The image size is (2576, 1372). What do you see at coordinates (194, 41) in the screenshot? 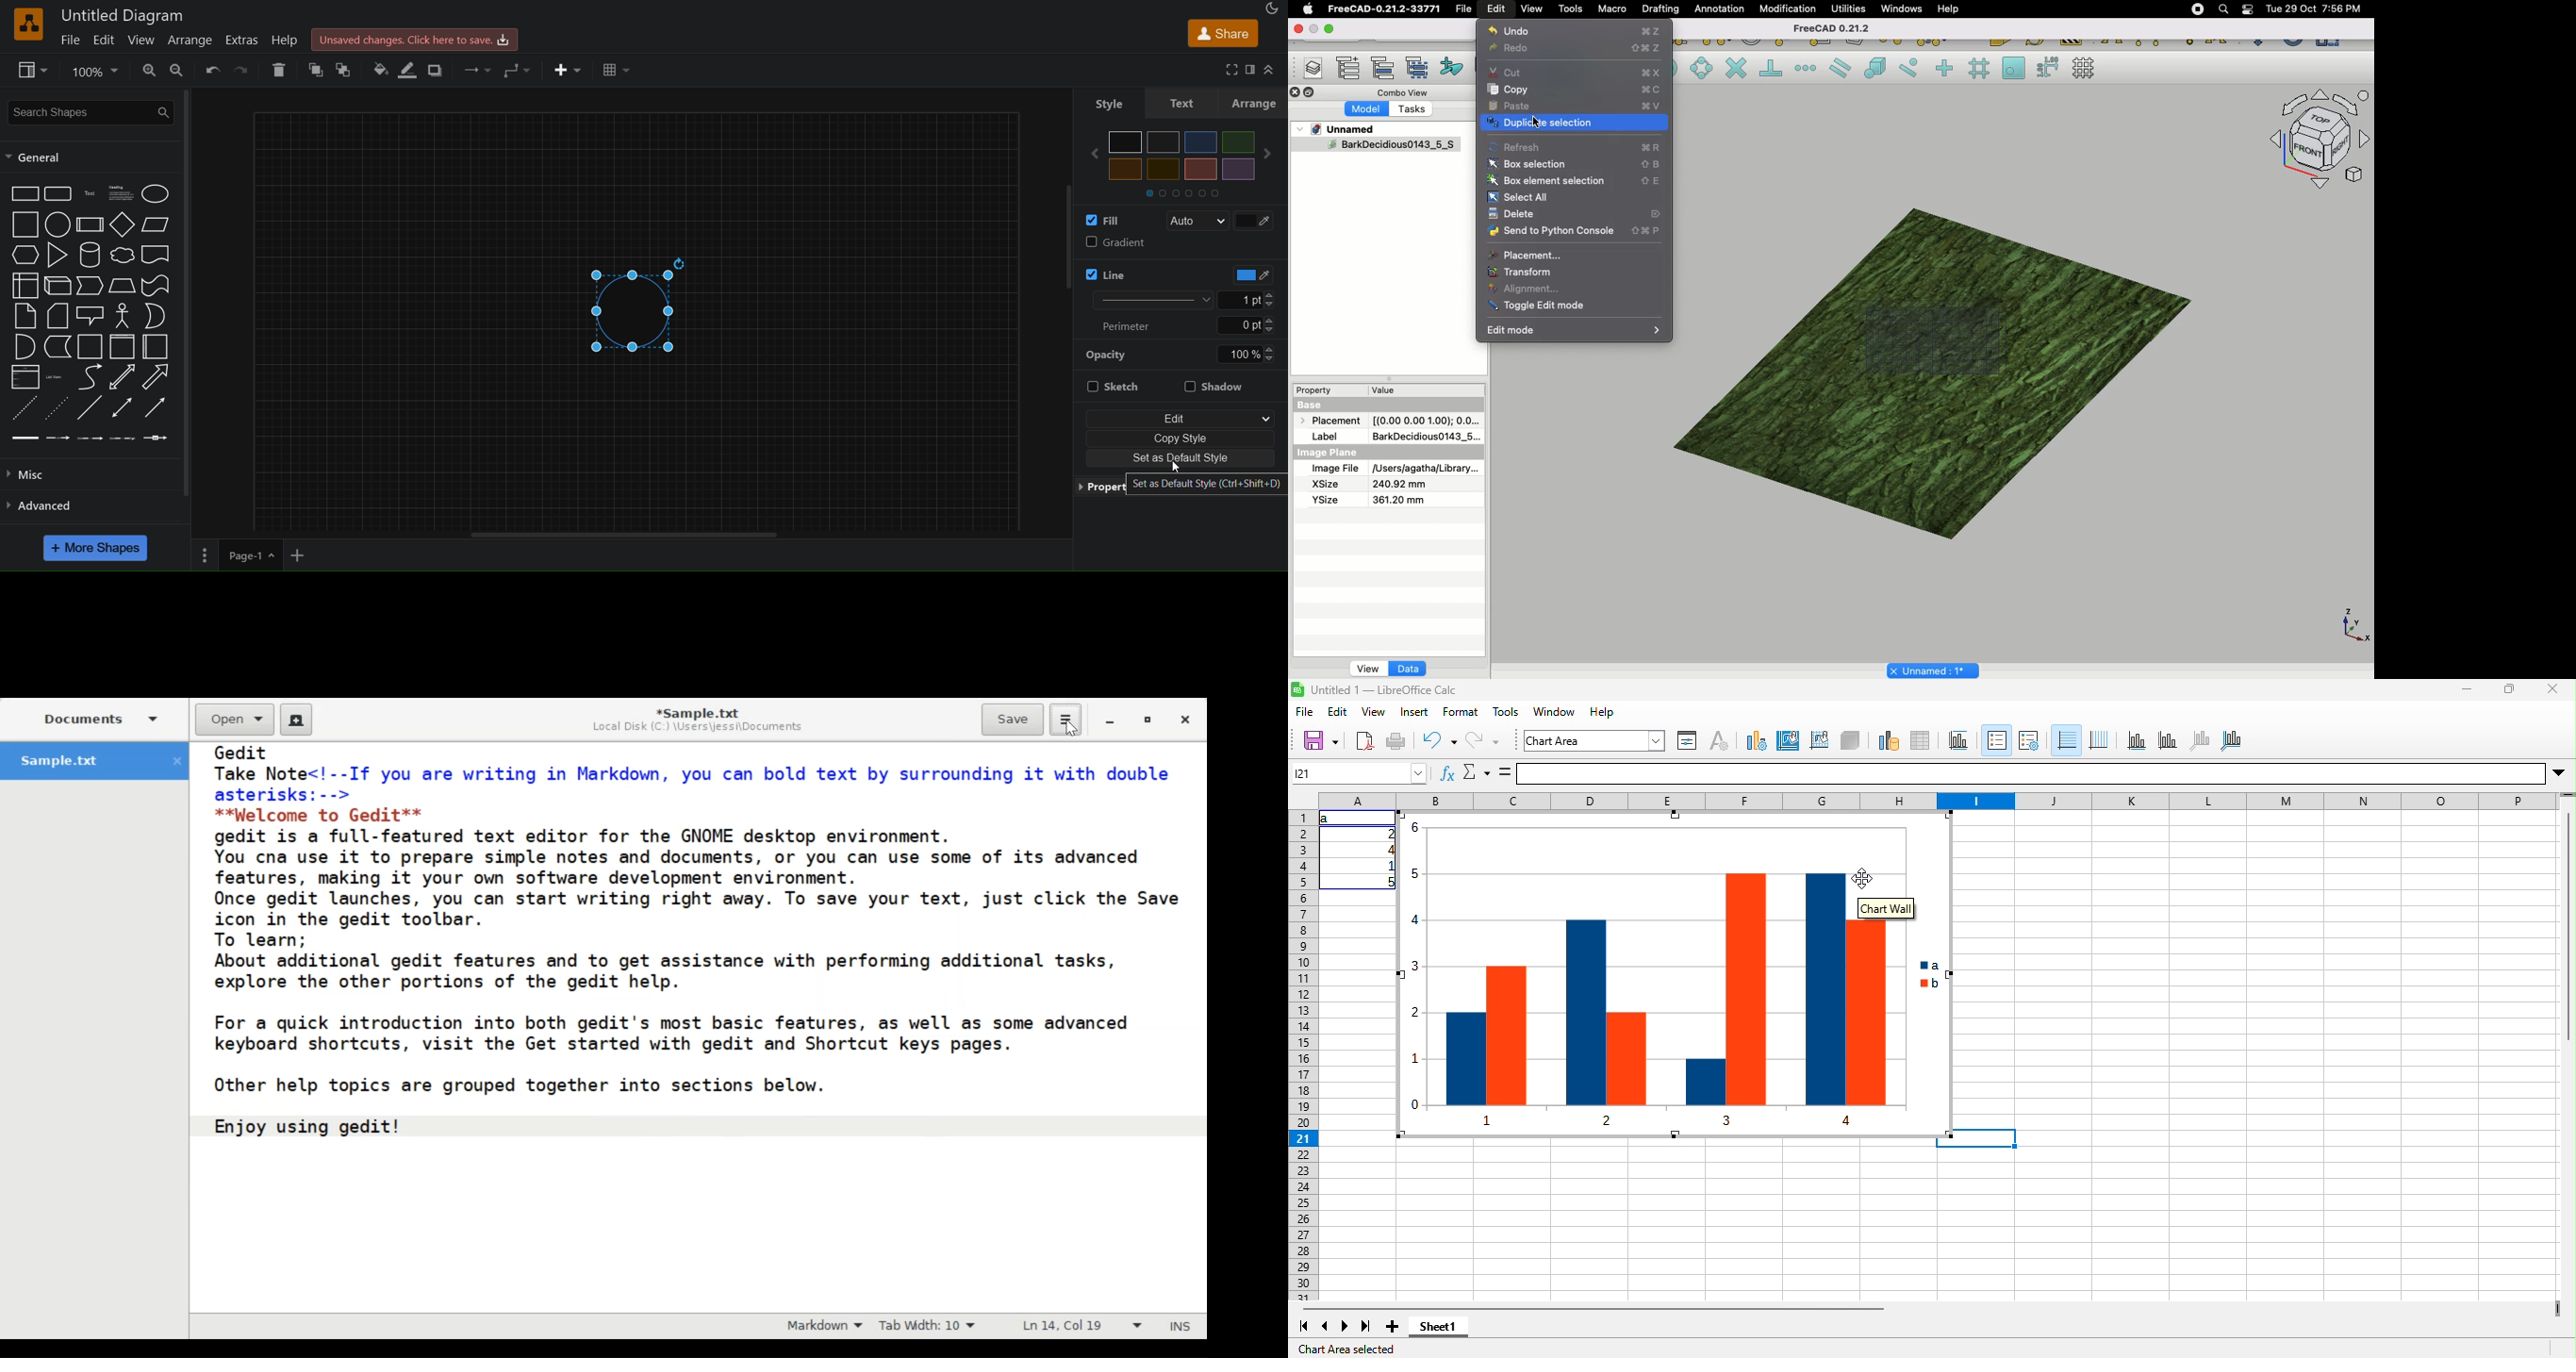
I see `arrange` at bounding box center [194, 41].